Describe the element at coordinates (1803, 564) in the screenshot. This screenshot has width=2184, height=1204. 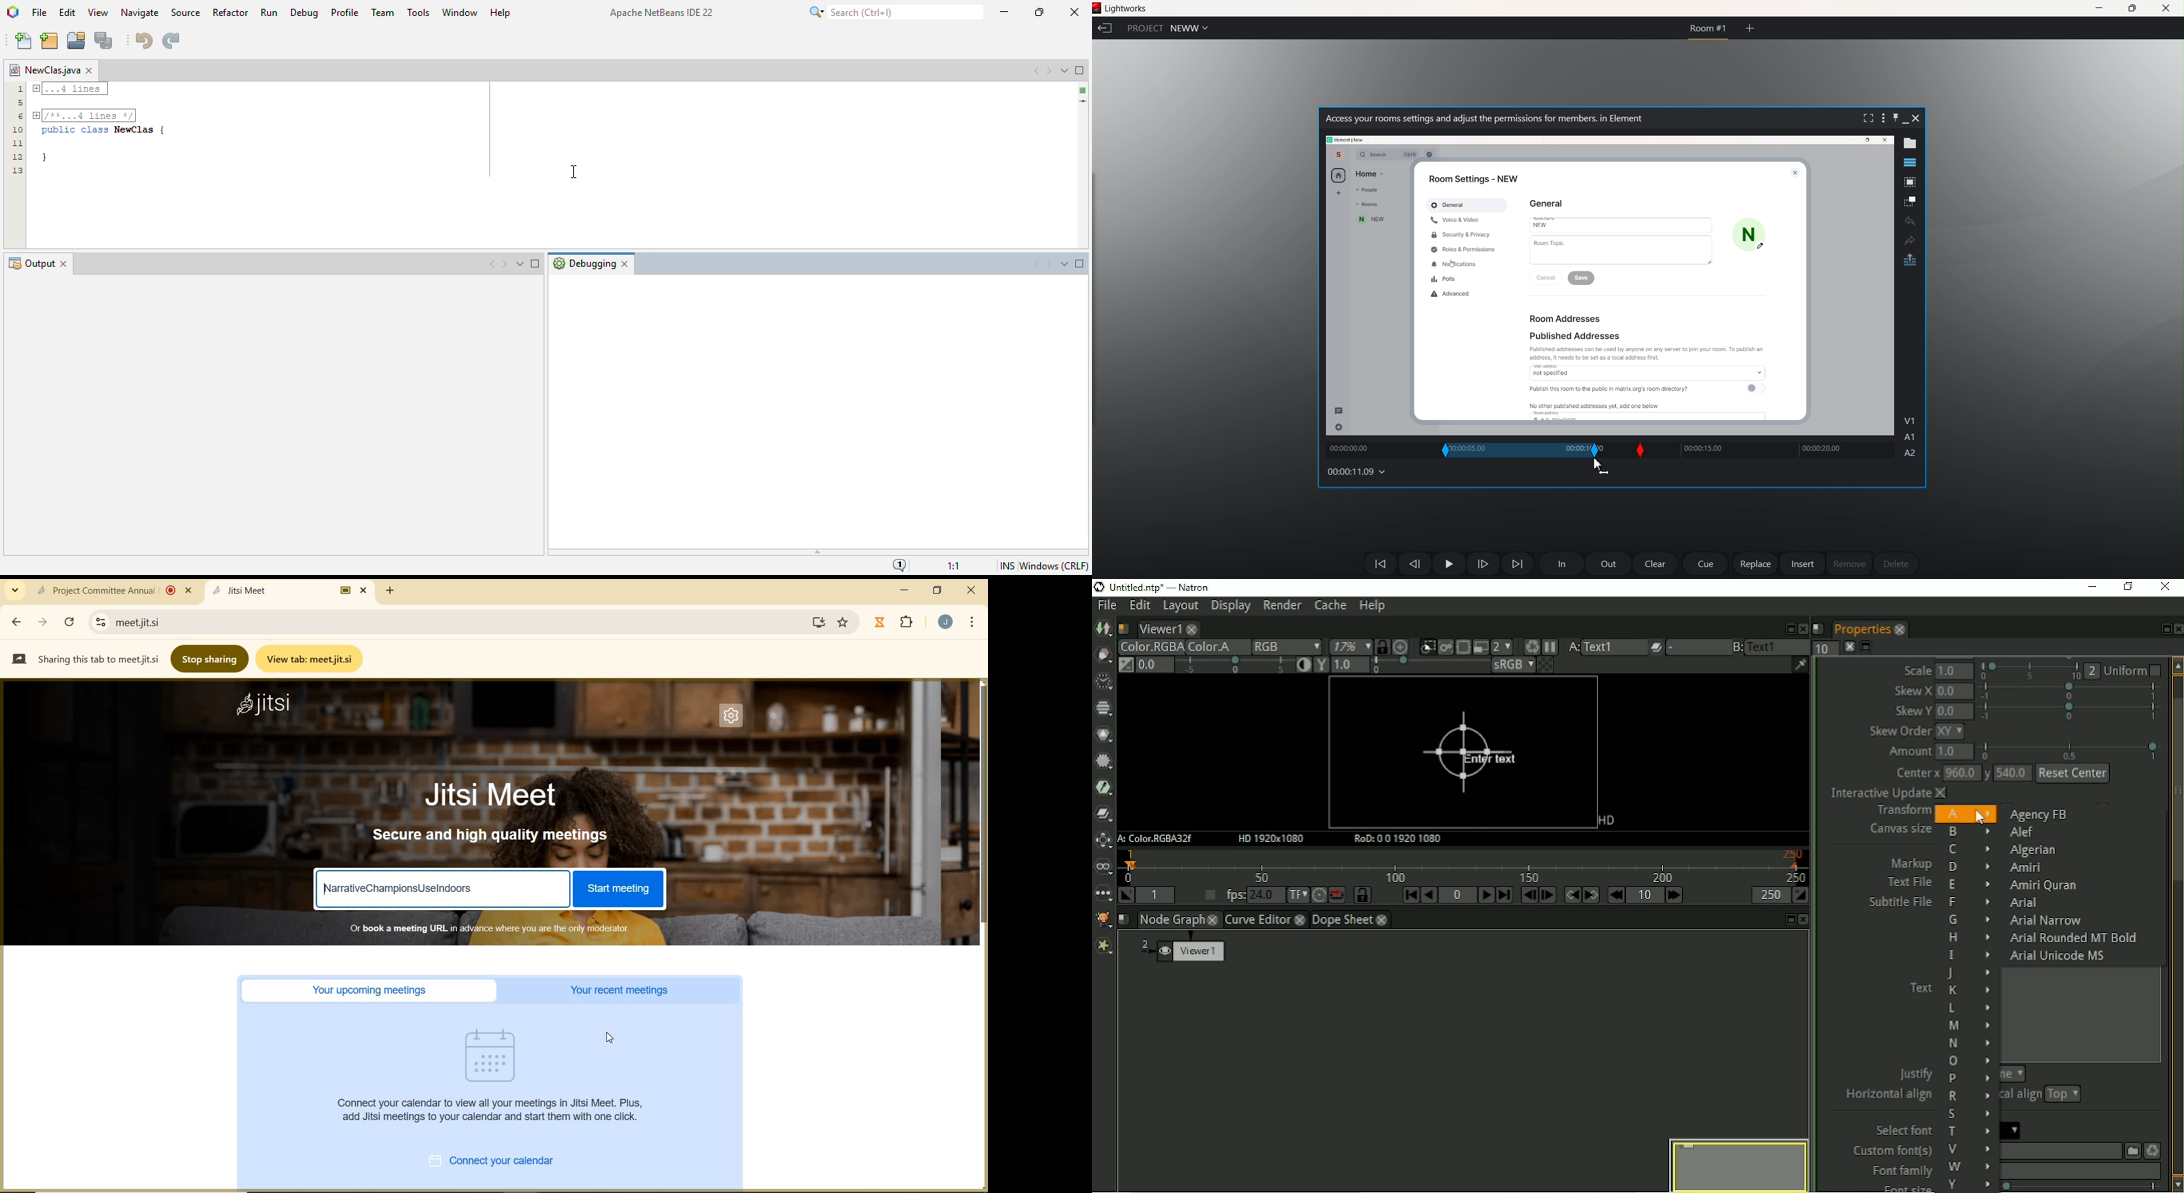
I see `insert` at that location.